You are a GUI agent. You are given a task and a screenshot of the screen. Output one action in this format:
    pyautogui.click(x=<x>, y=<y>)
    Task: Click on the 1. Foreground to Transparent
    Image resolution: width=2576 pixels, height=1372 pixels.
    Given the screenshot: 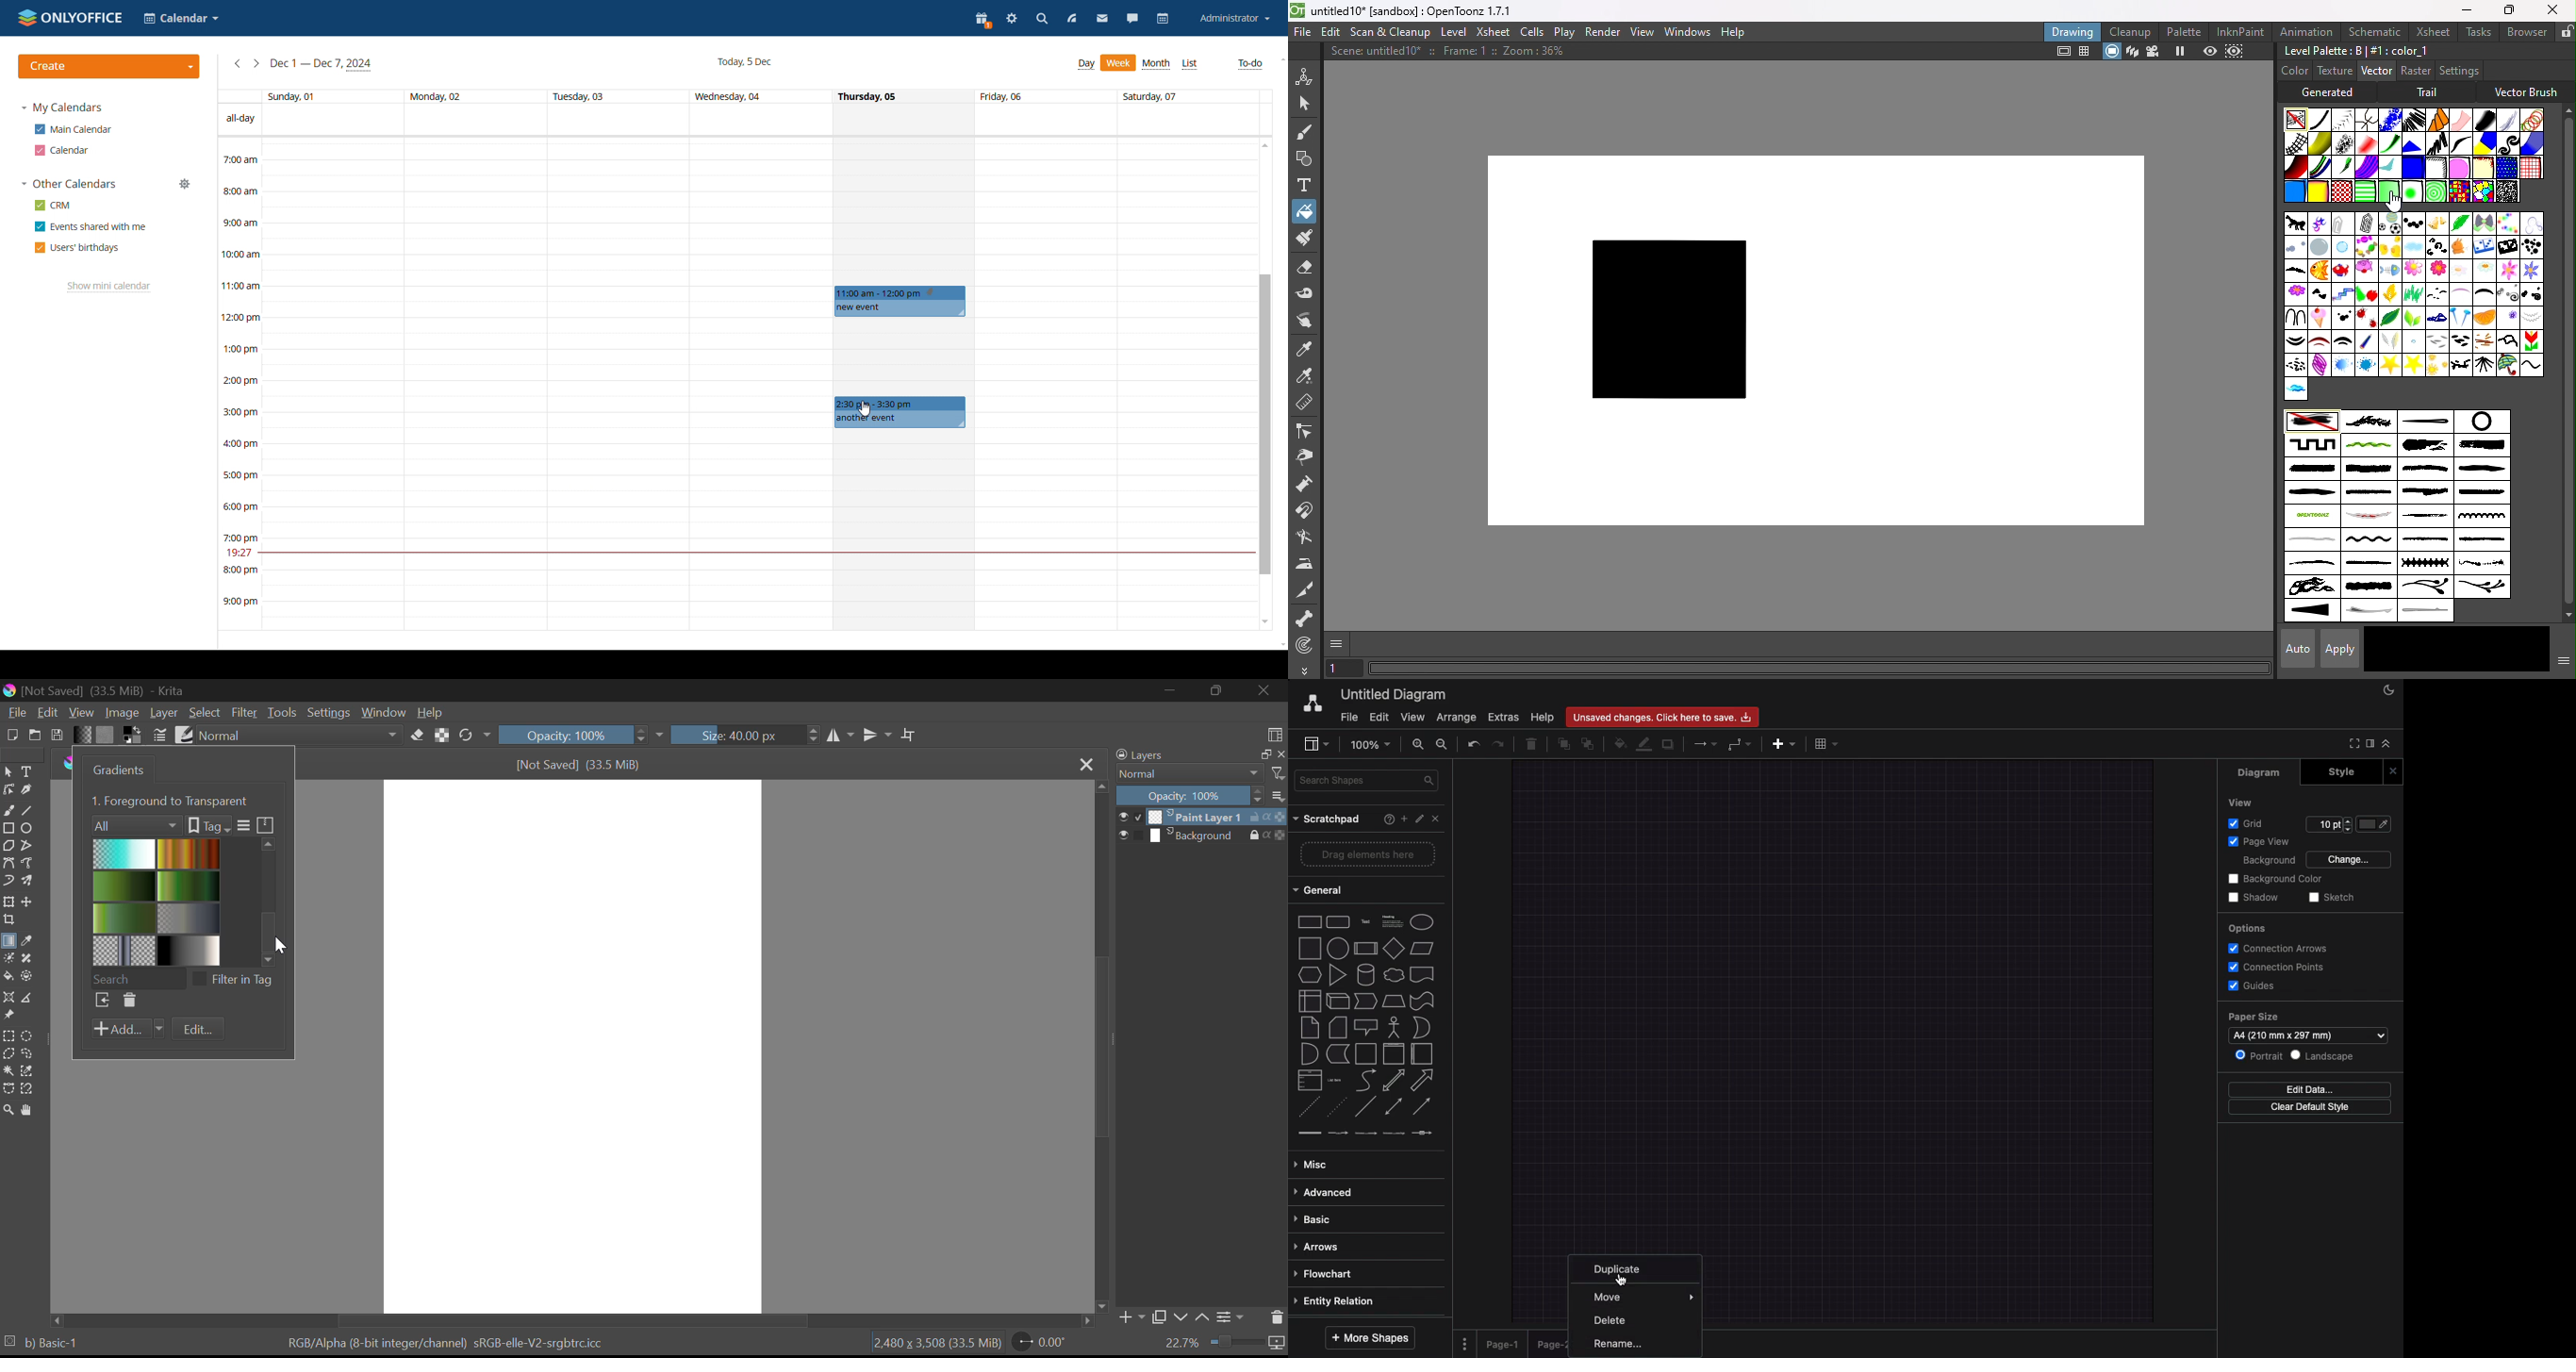 What is the action you would take?
    pyautogui.click(x=172, y=800)
    